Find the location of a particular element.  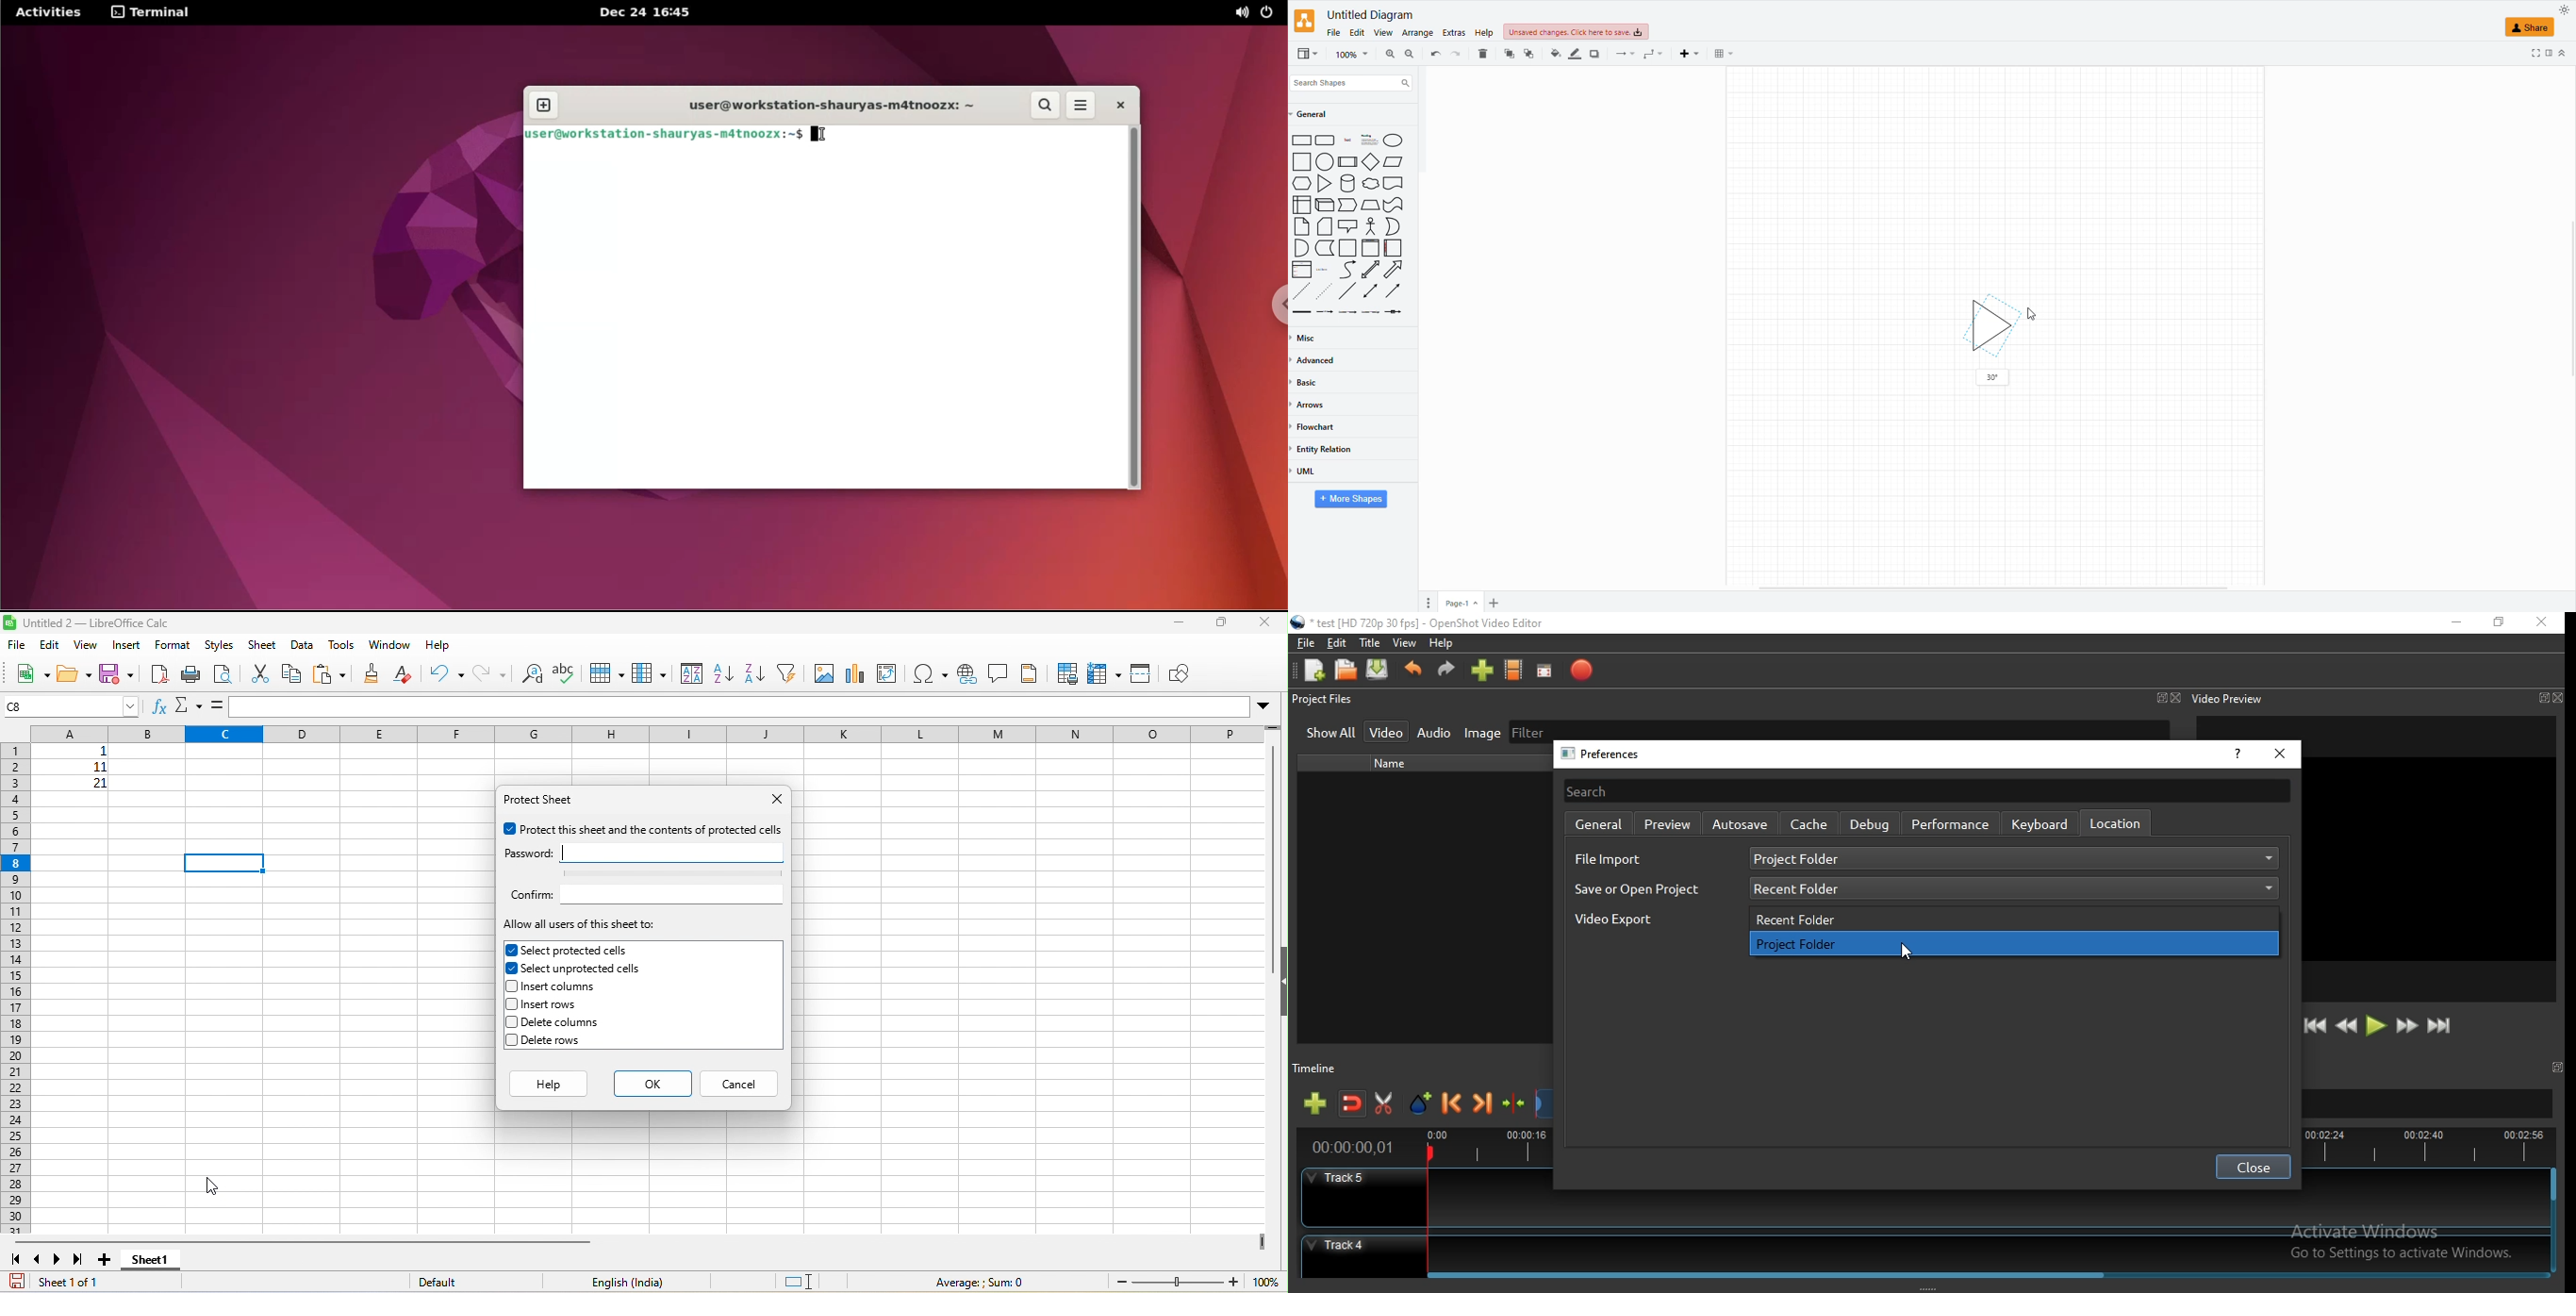

copy is located at coordinates (292, 675).